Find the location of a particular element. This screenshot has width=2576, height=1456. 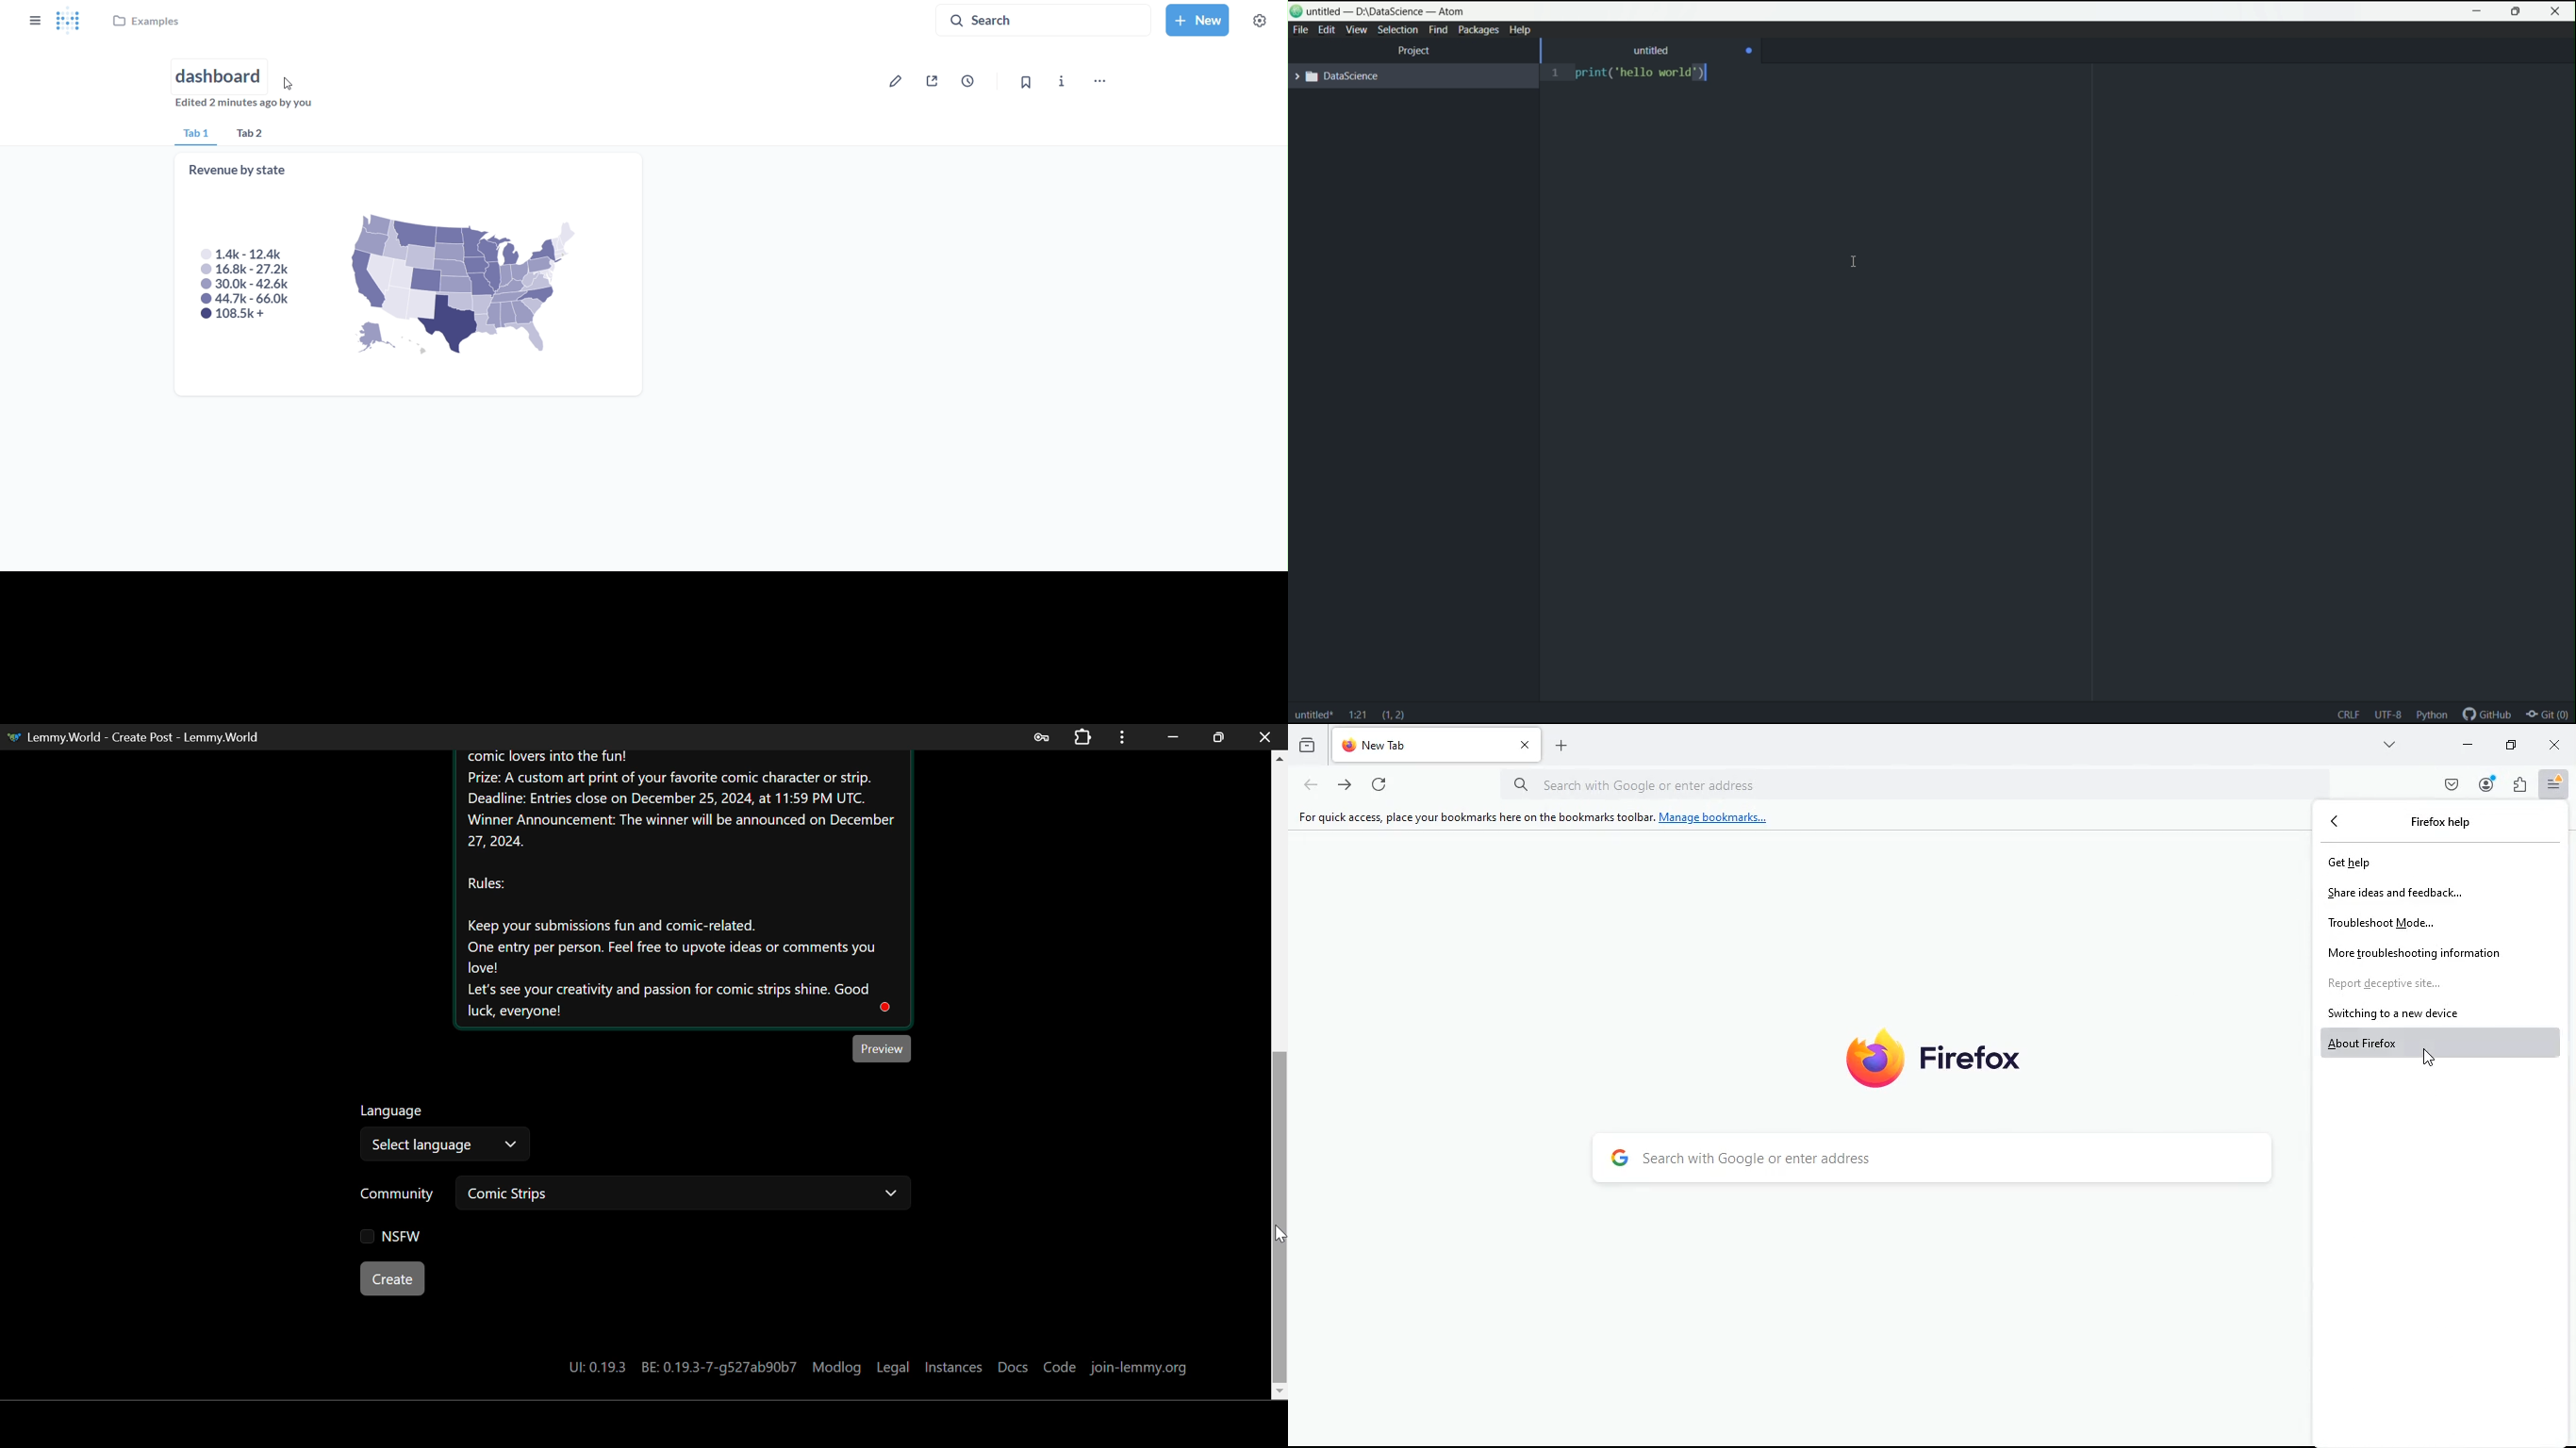

expand folder is located at coordinates (1335, 76).